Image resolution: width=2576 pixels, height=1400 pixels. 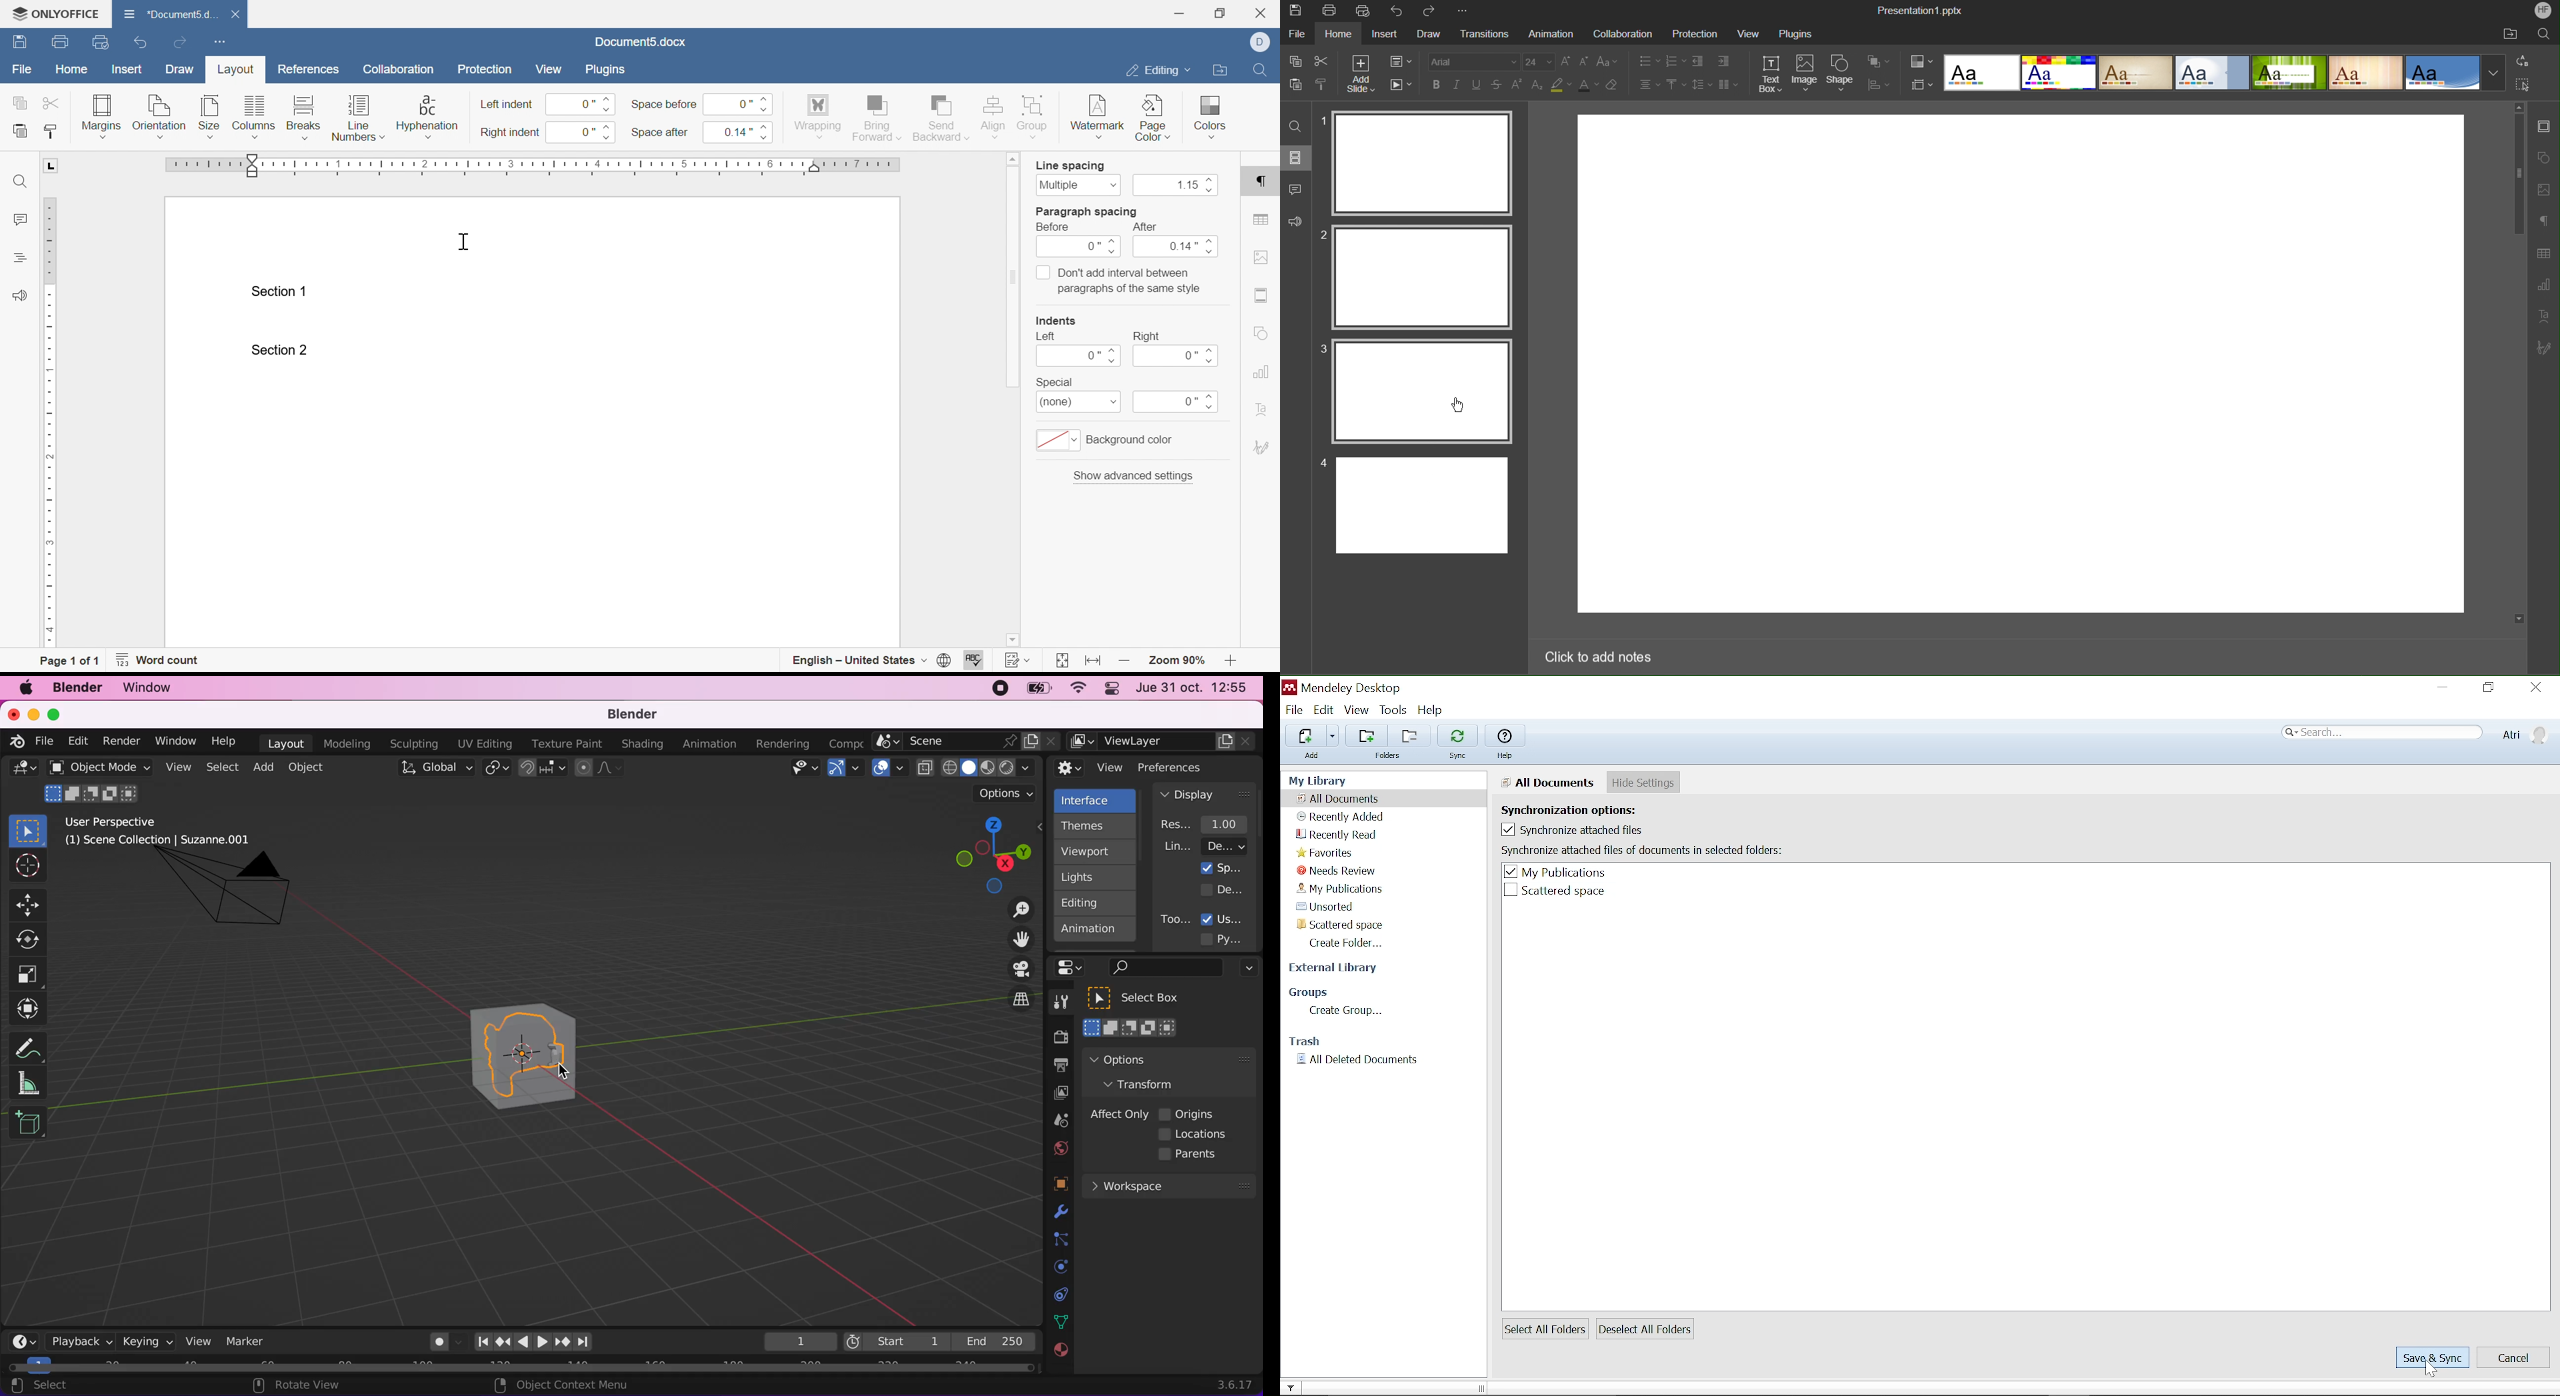 What do you see at coordinates (1323, 710) in the screenshot?
I see `Edit` at bounding box center [1323, 710].